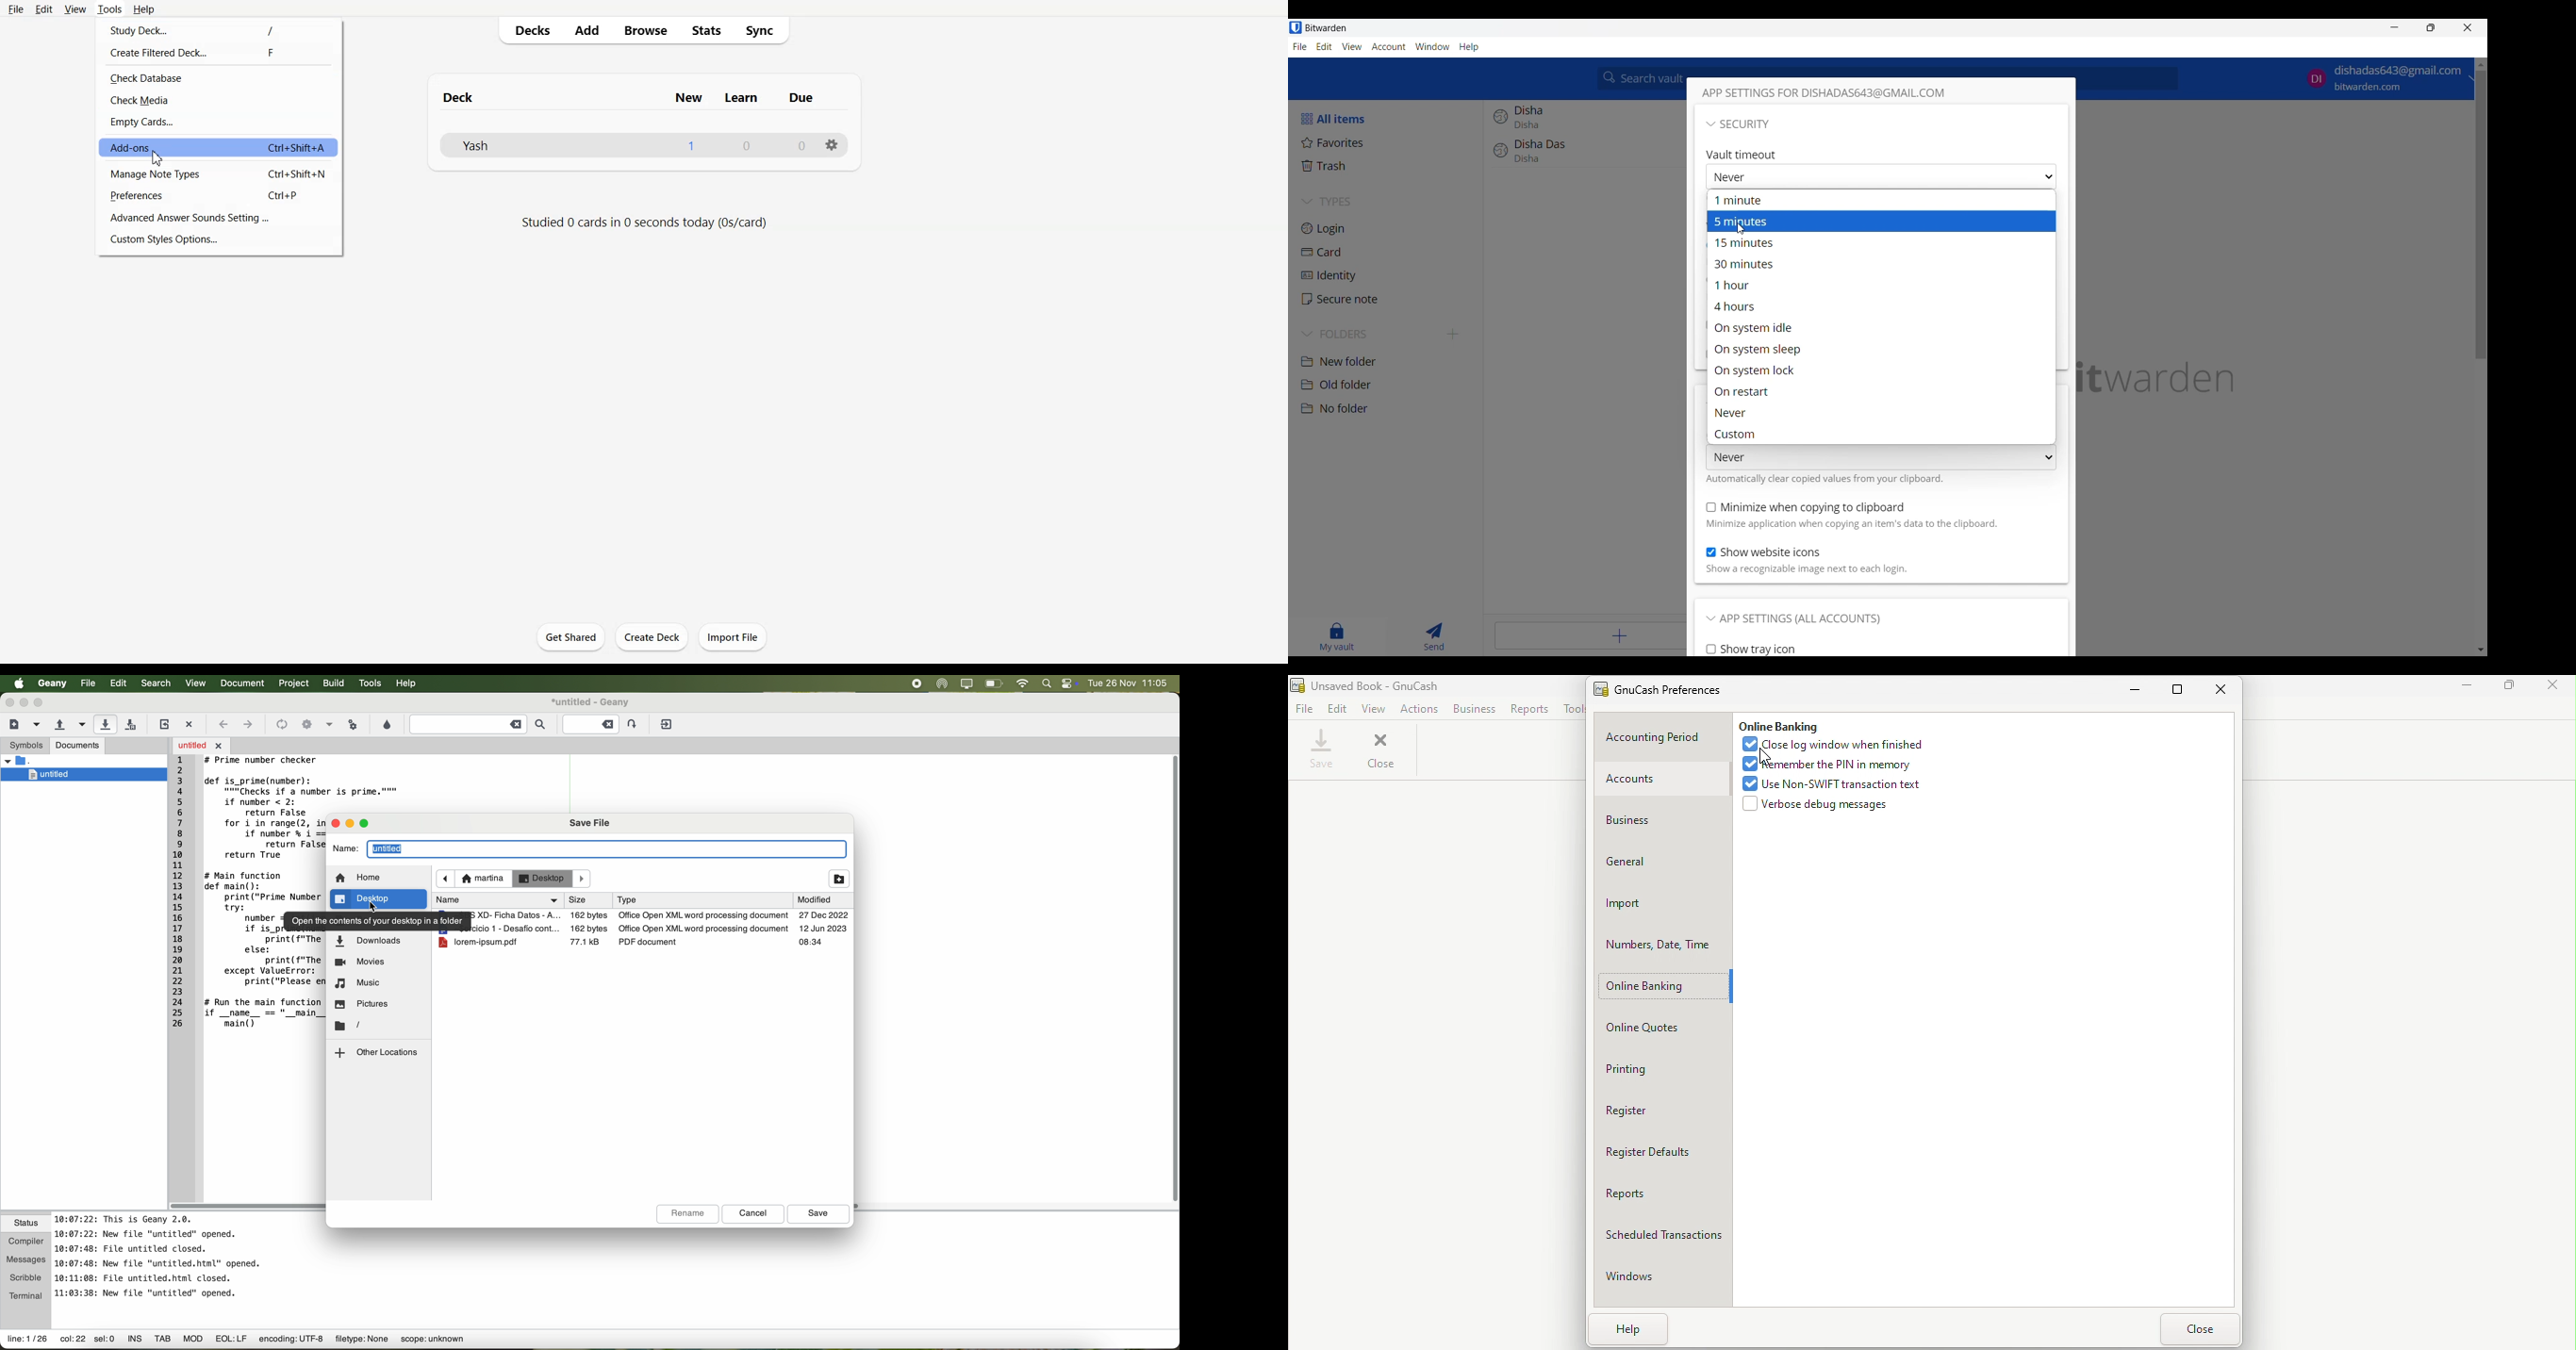  Describe the element at coordinates (218, 148) in the screenshot. I see `Add-ons` at that location.